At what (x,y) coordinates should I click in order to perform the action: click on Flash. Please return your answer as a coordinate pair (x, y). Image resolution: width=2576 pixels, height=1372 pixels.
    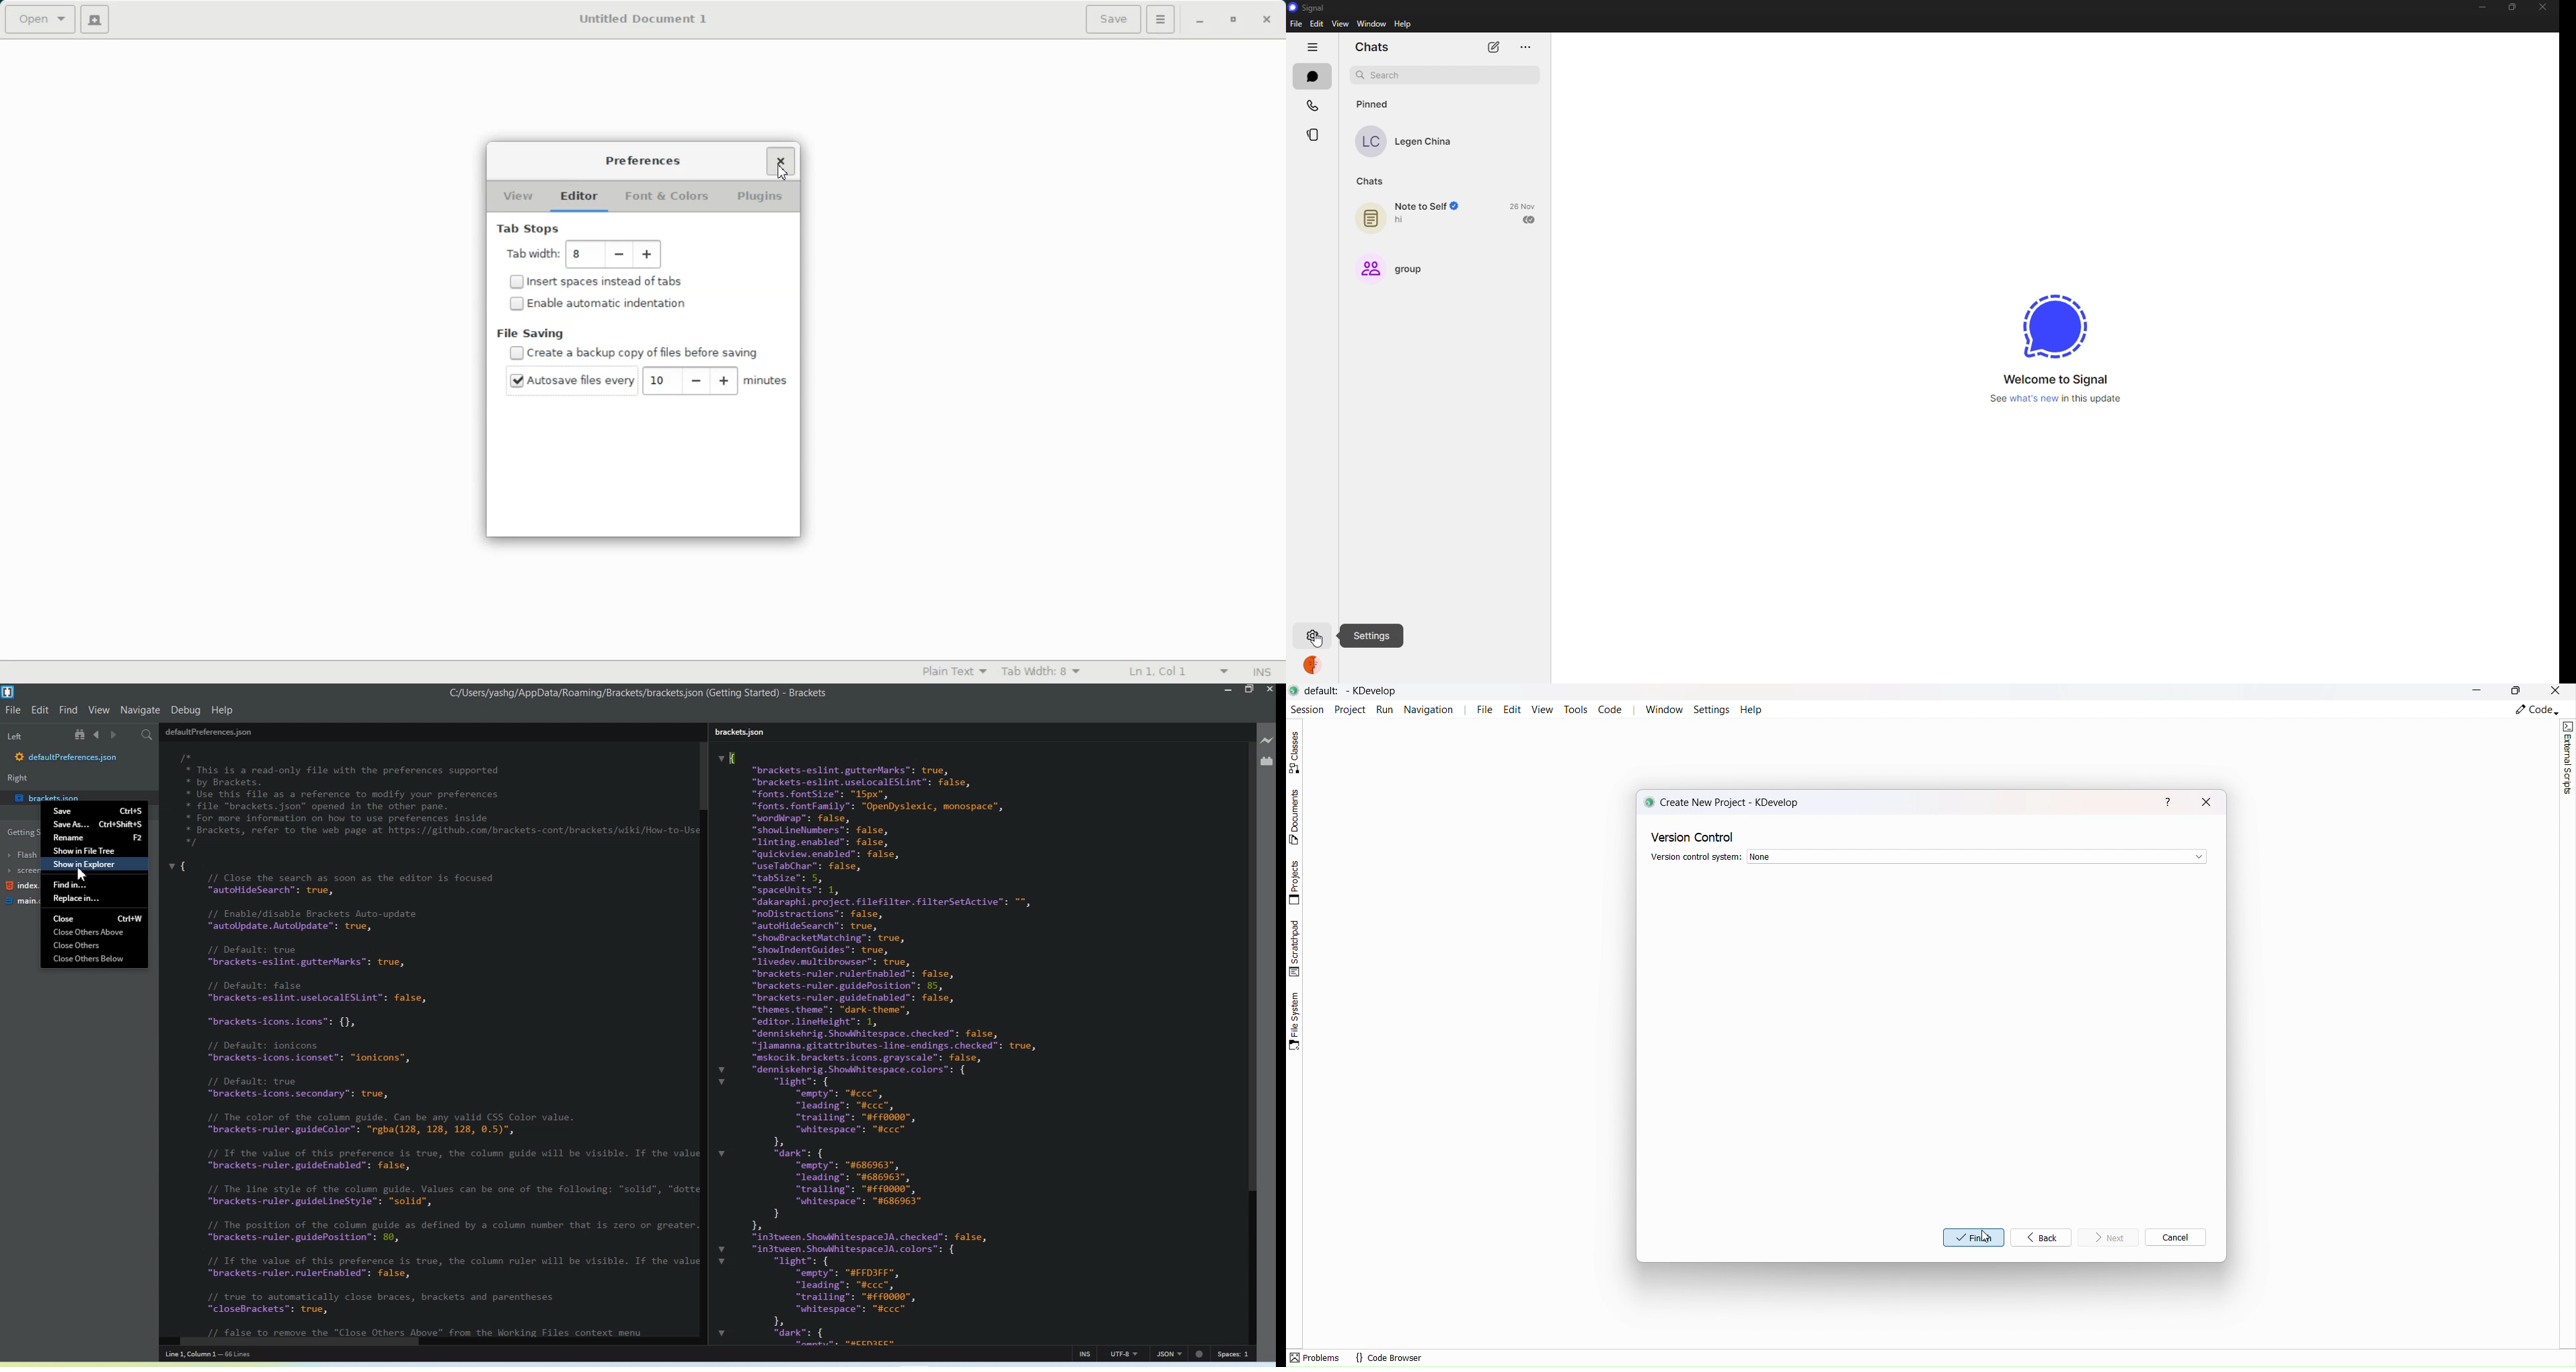
    Looking at the image, I should click on (21, 854).